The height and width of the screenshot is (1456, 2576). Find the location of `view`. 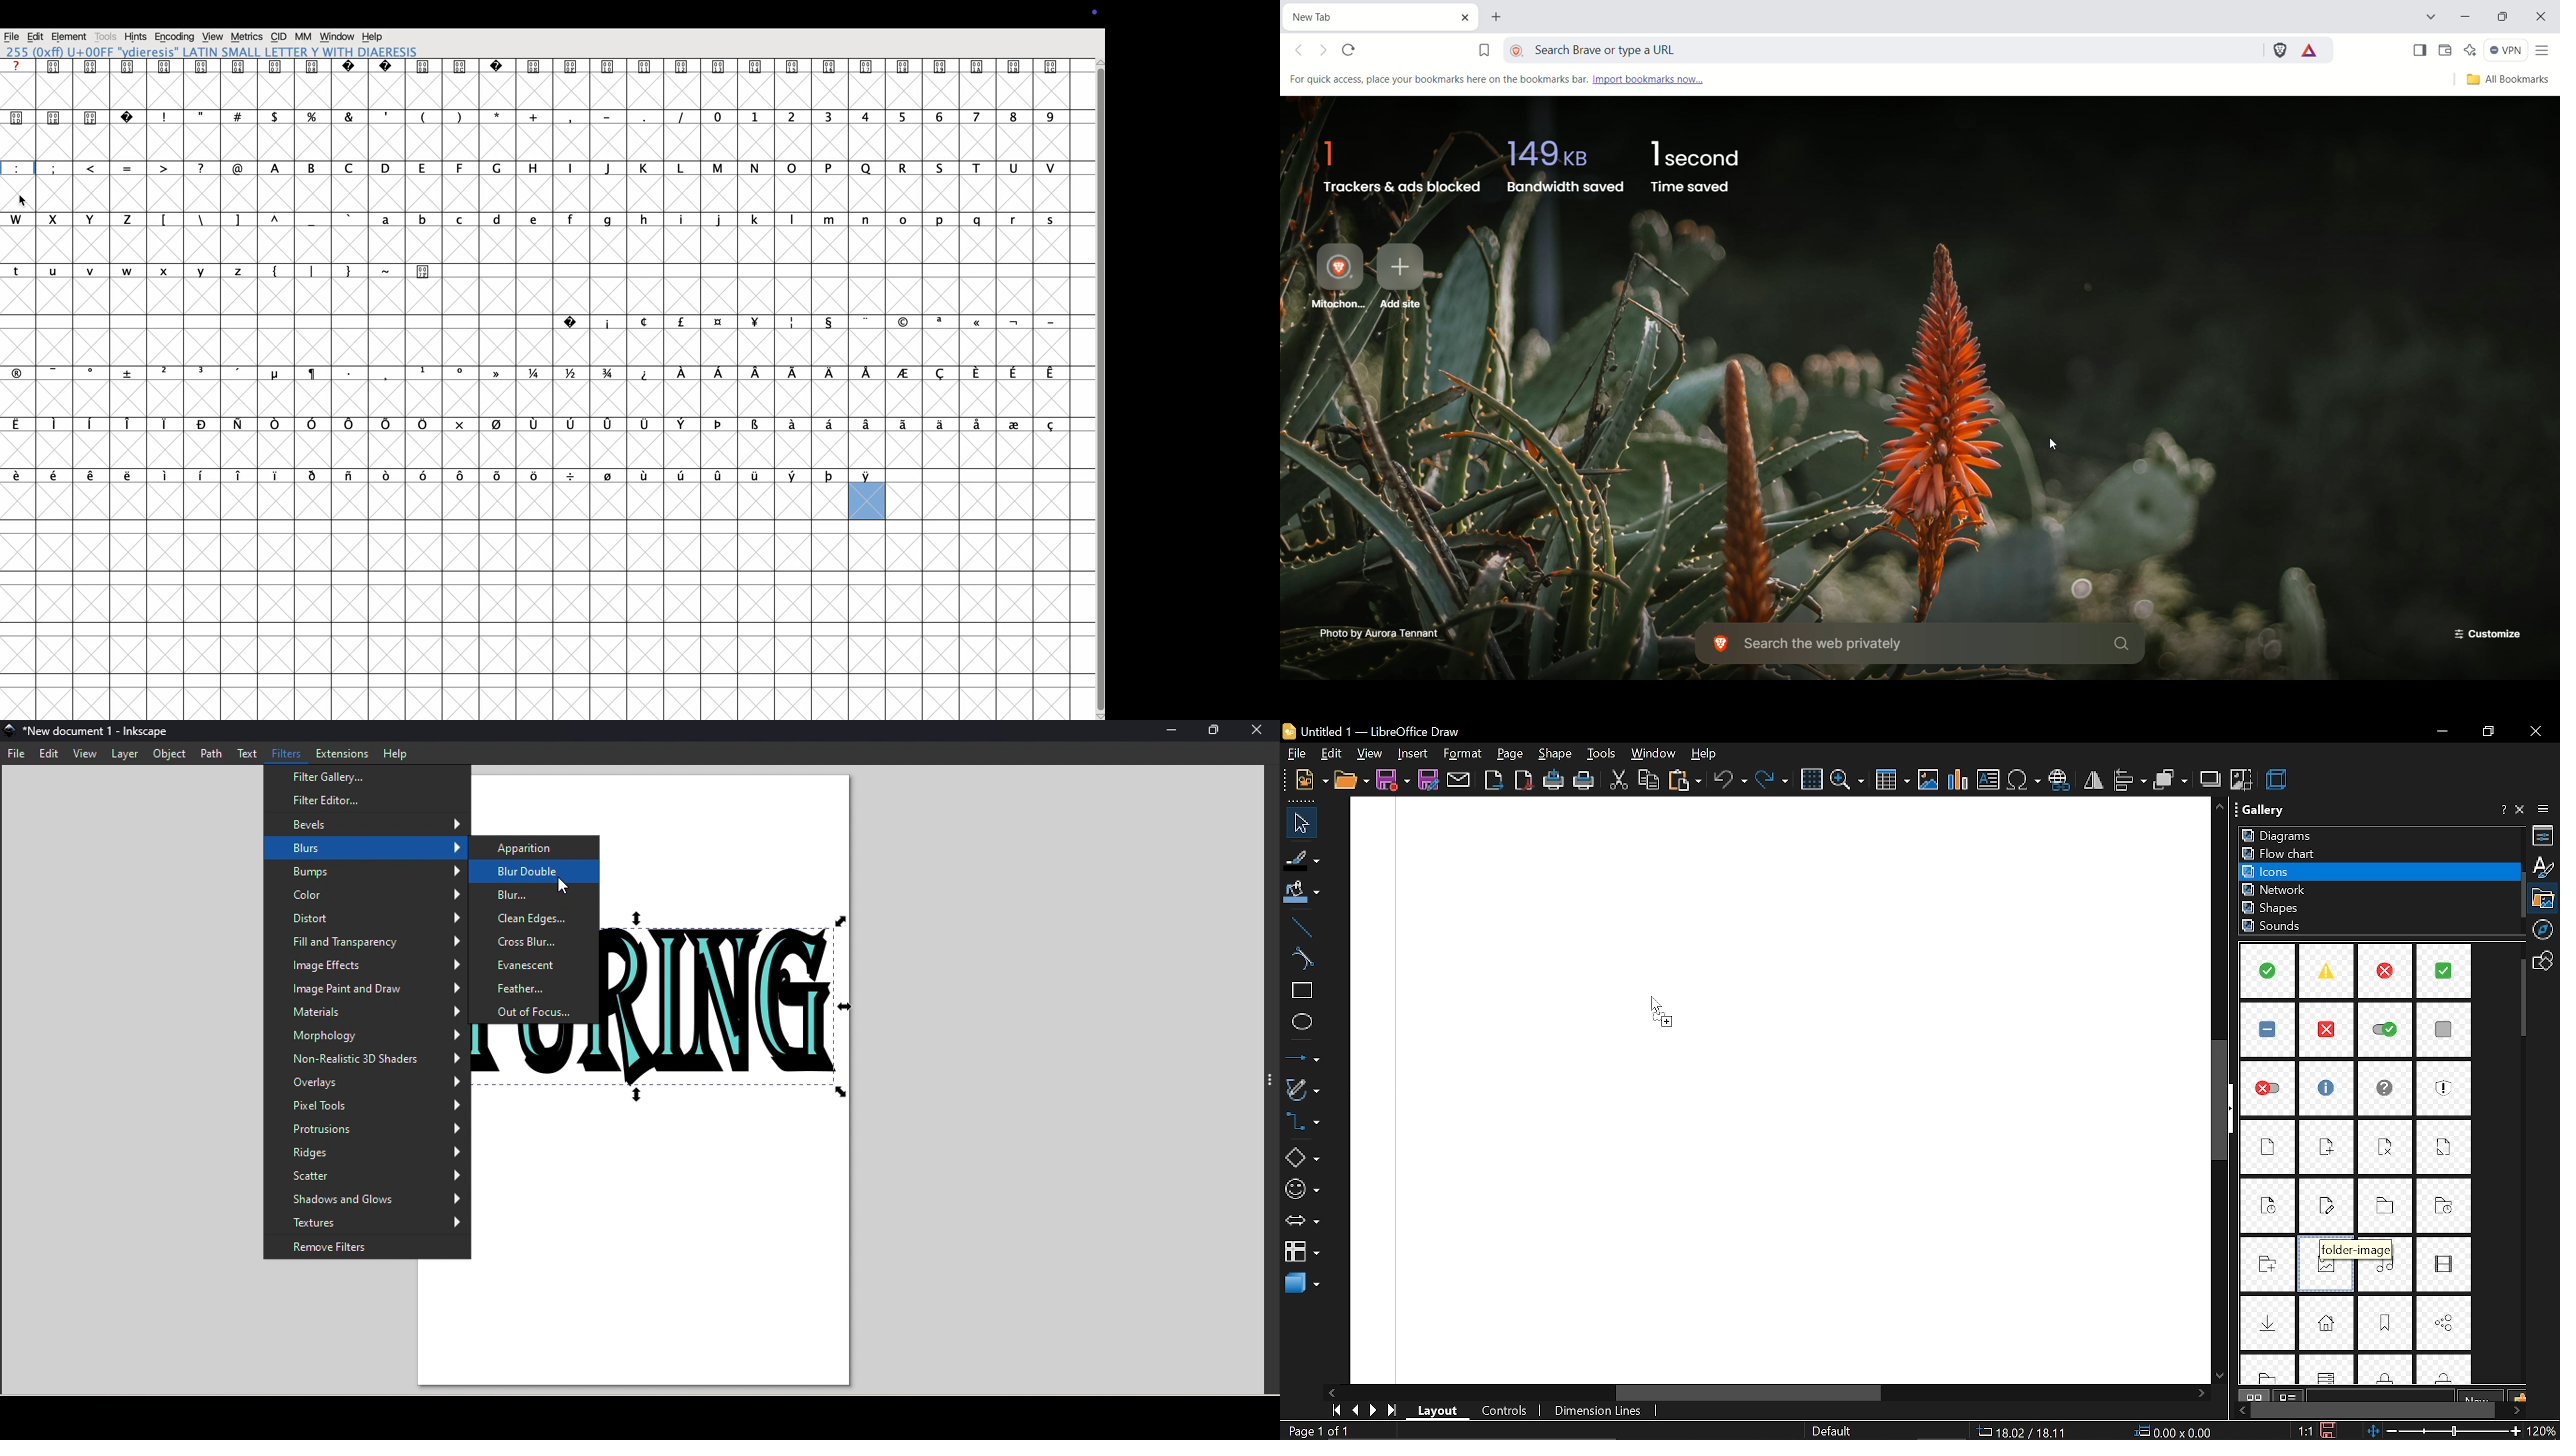

view is located at coordinates (214, 37).